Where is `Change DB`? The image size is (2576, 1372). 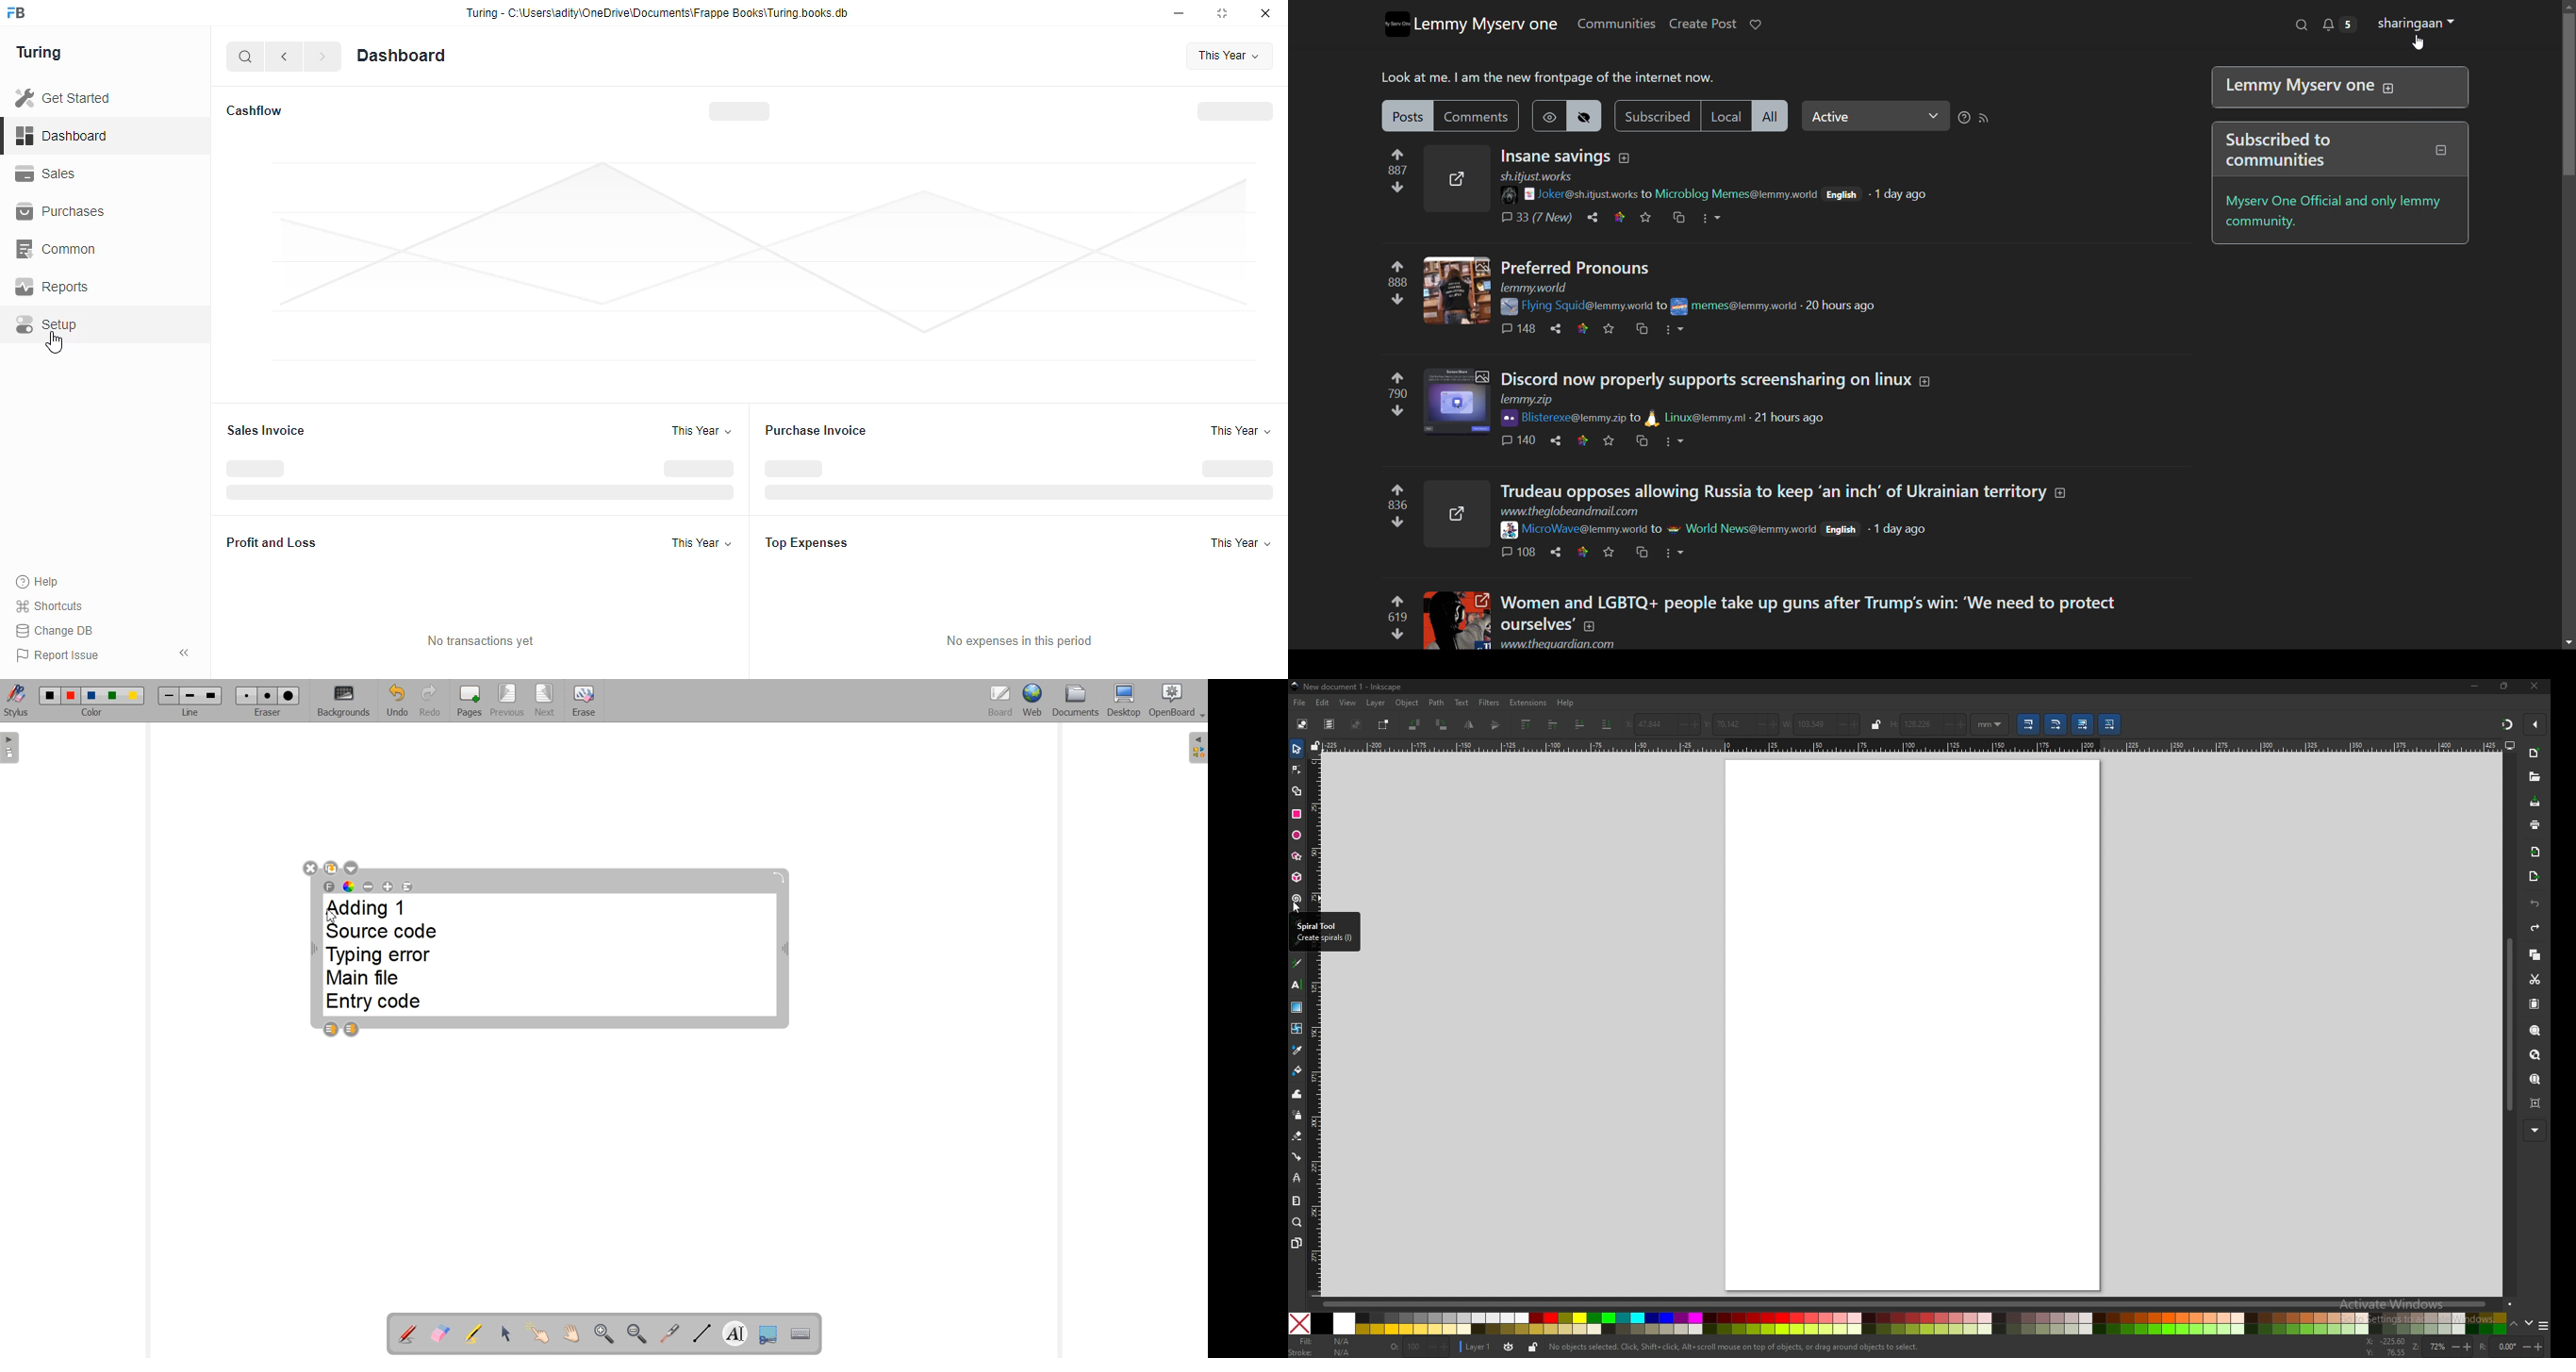 Change DB is located at coordinates (57, 632).